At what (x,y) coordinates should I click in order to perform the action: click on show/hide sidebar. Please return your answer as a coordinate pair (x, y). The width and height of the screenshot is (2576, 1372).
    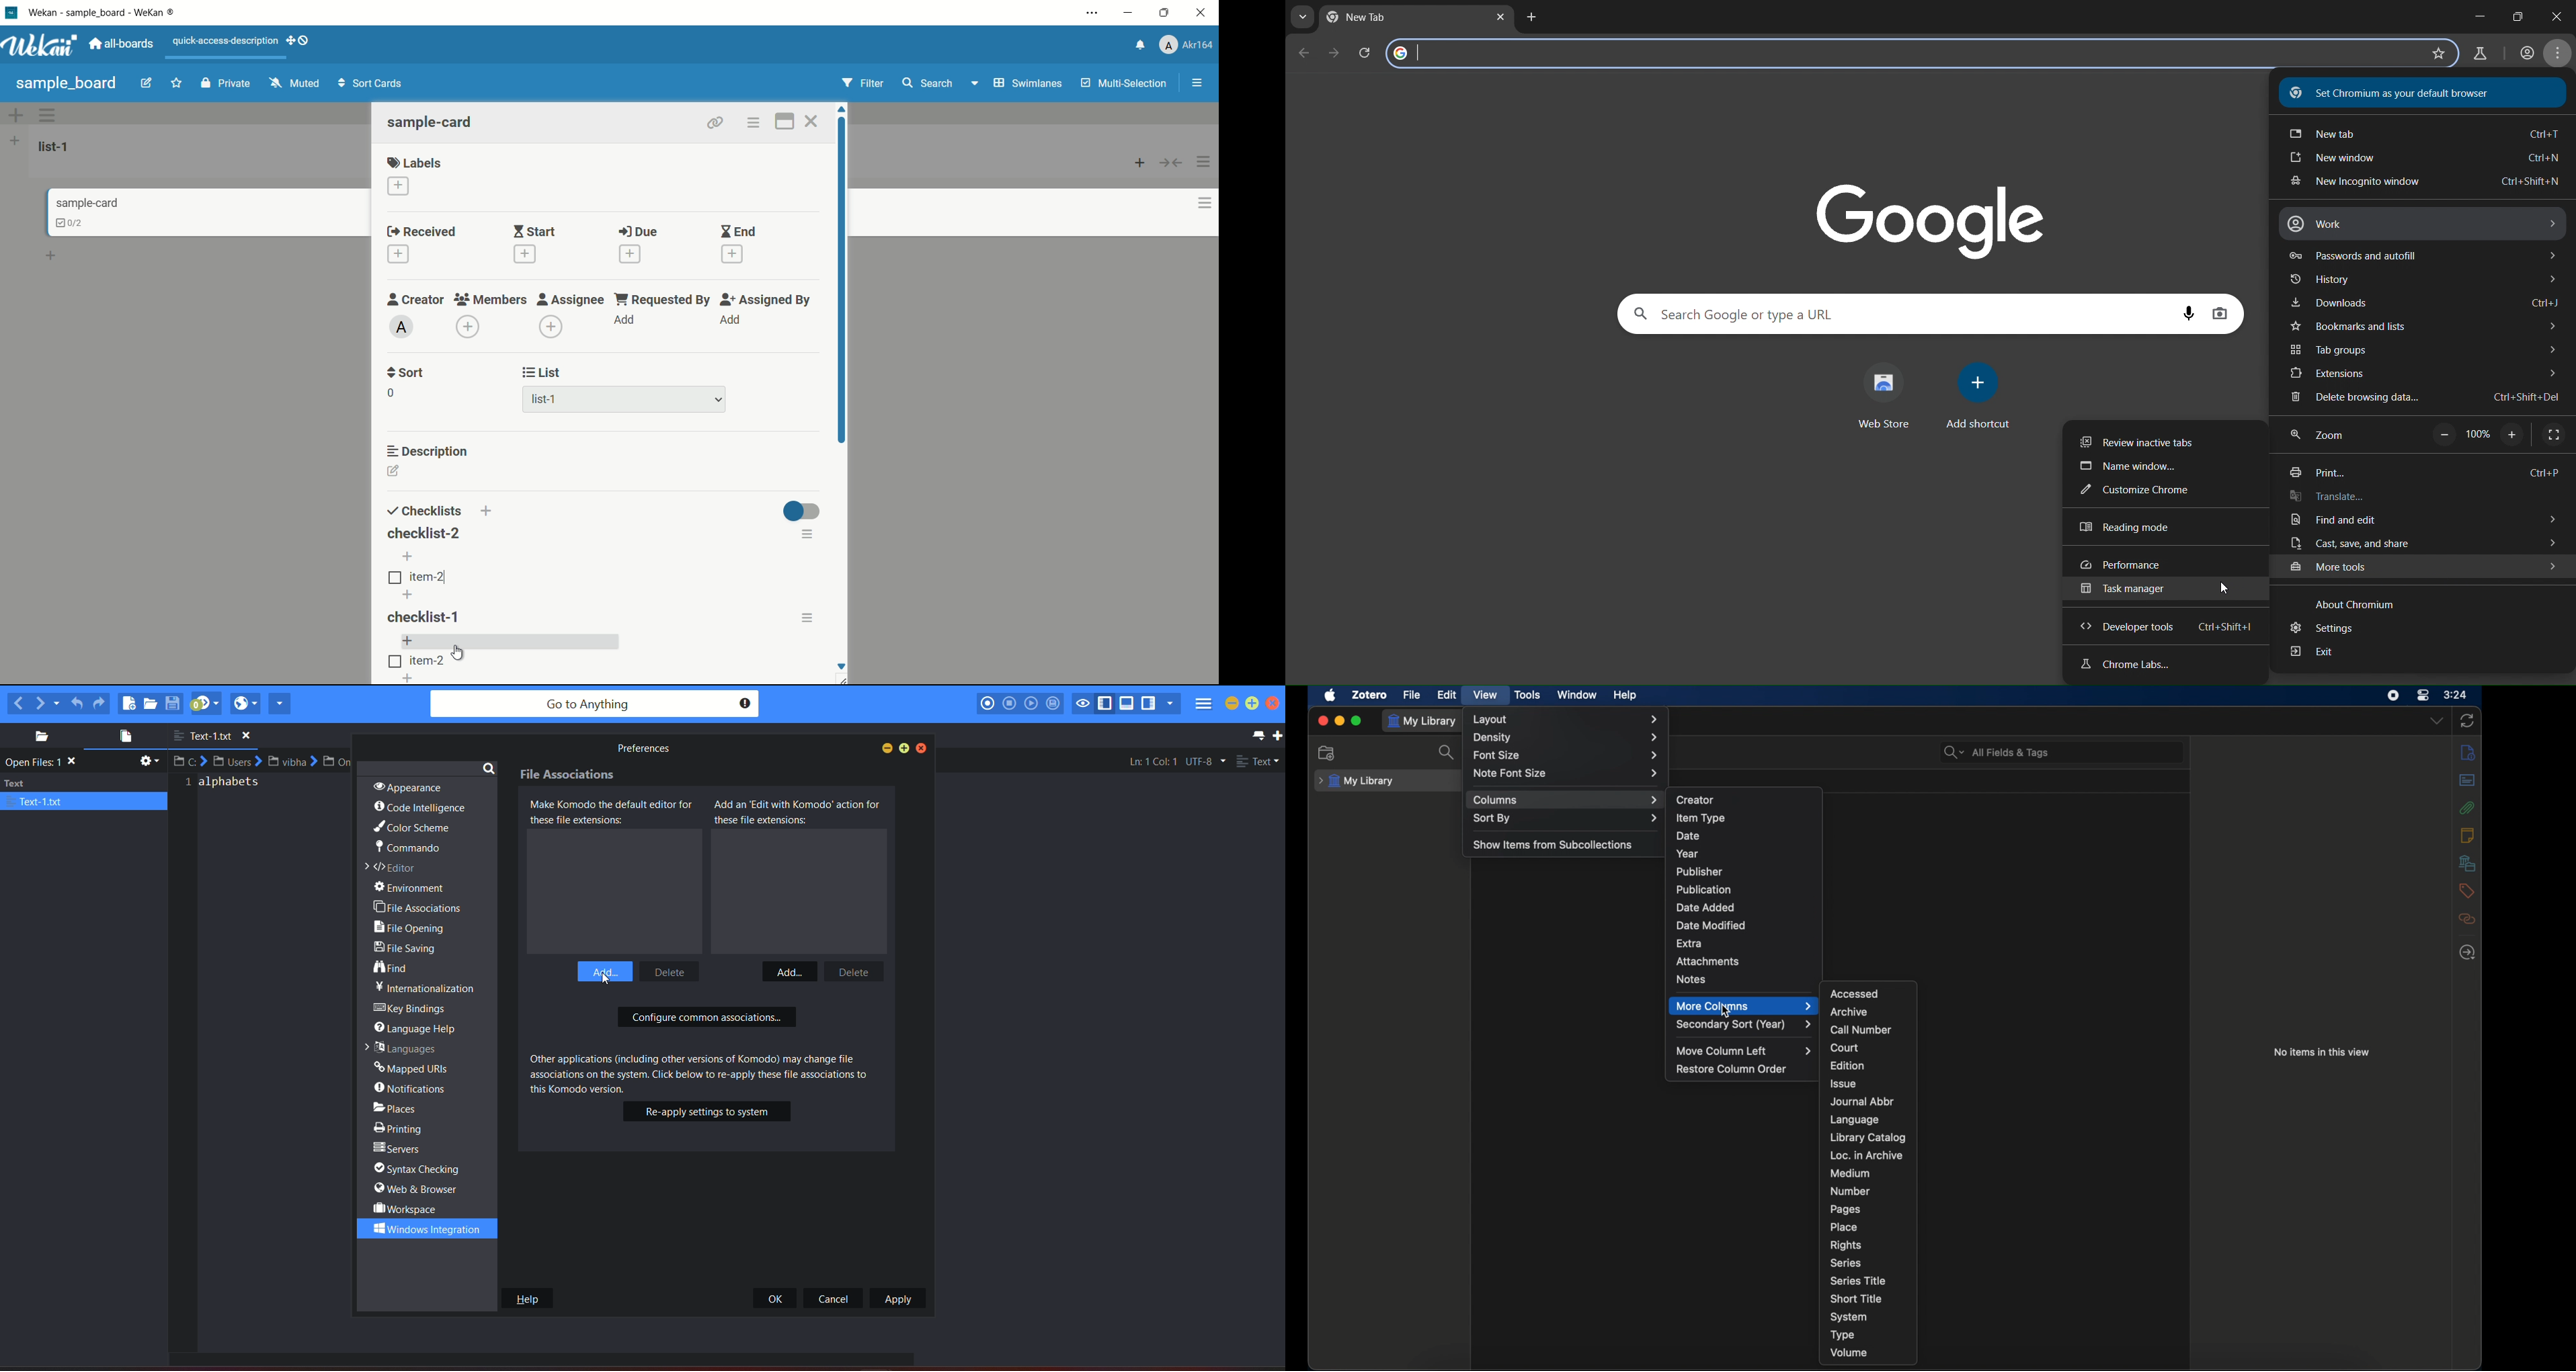
    Looking at the image, I should click on (1199, 83).